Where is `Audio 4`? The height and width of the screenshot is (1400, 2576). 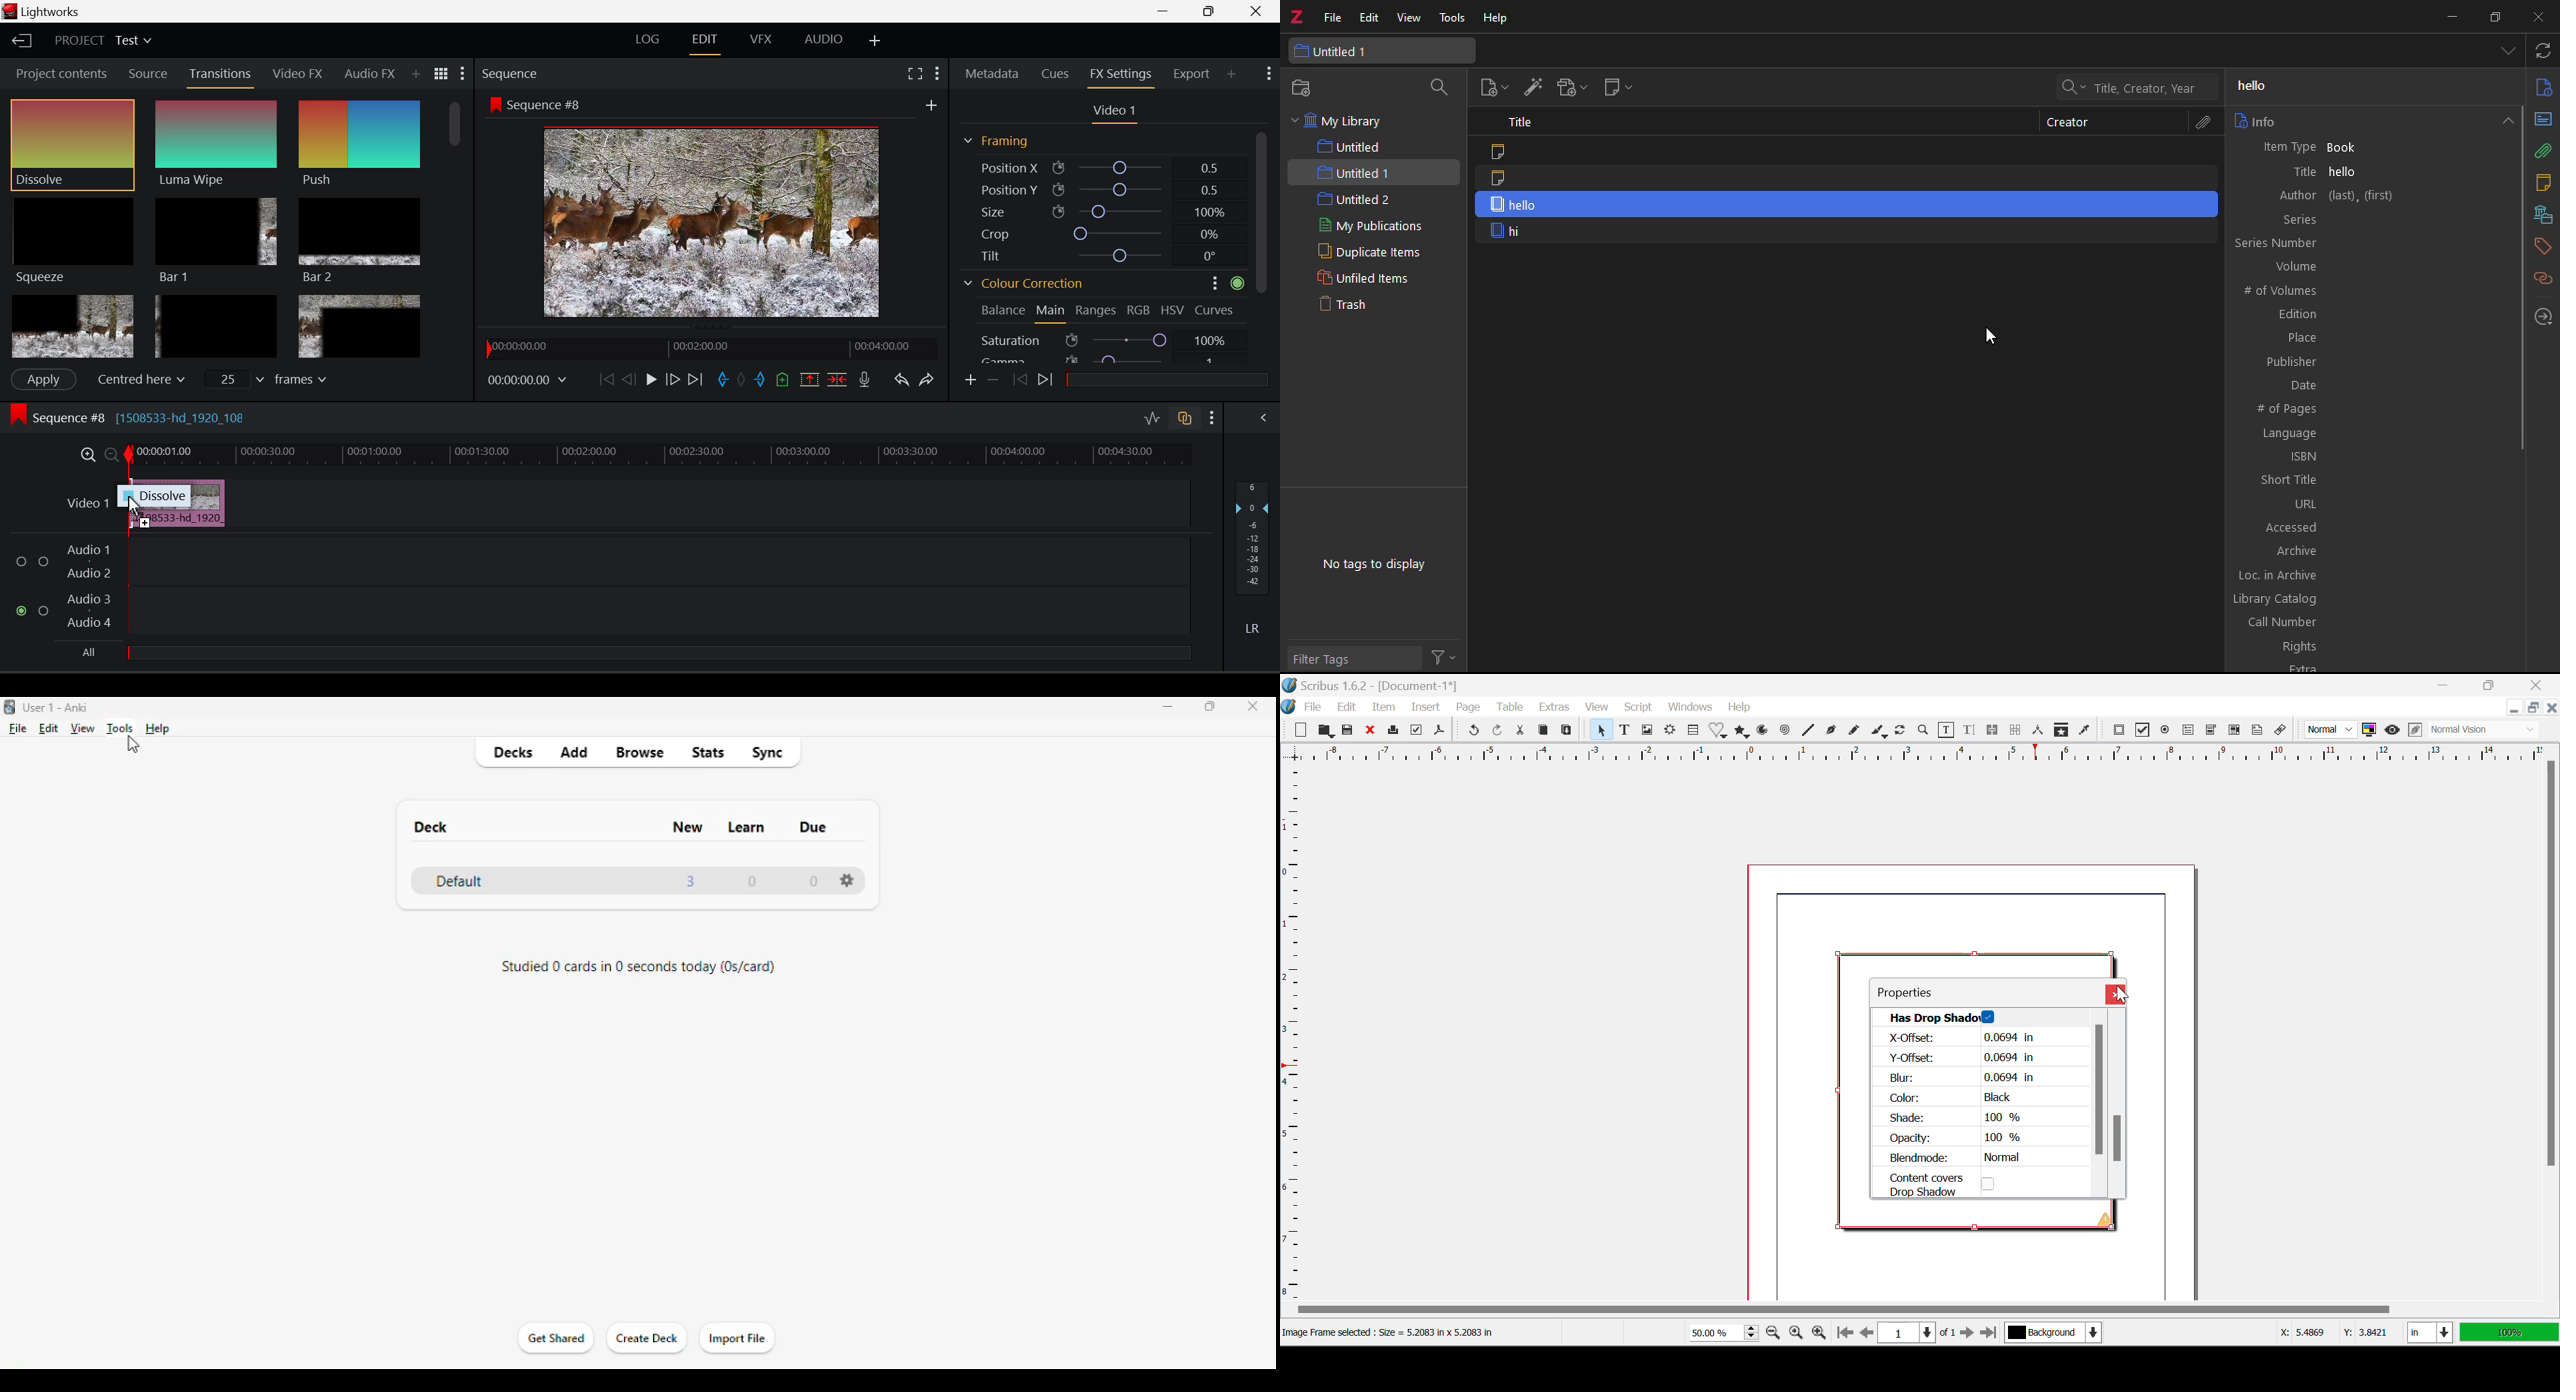
Audio 4 is located at coordinates (91, 625).